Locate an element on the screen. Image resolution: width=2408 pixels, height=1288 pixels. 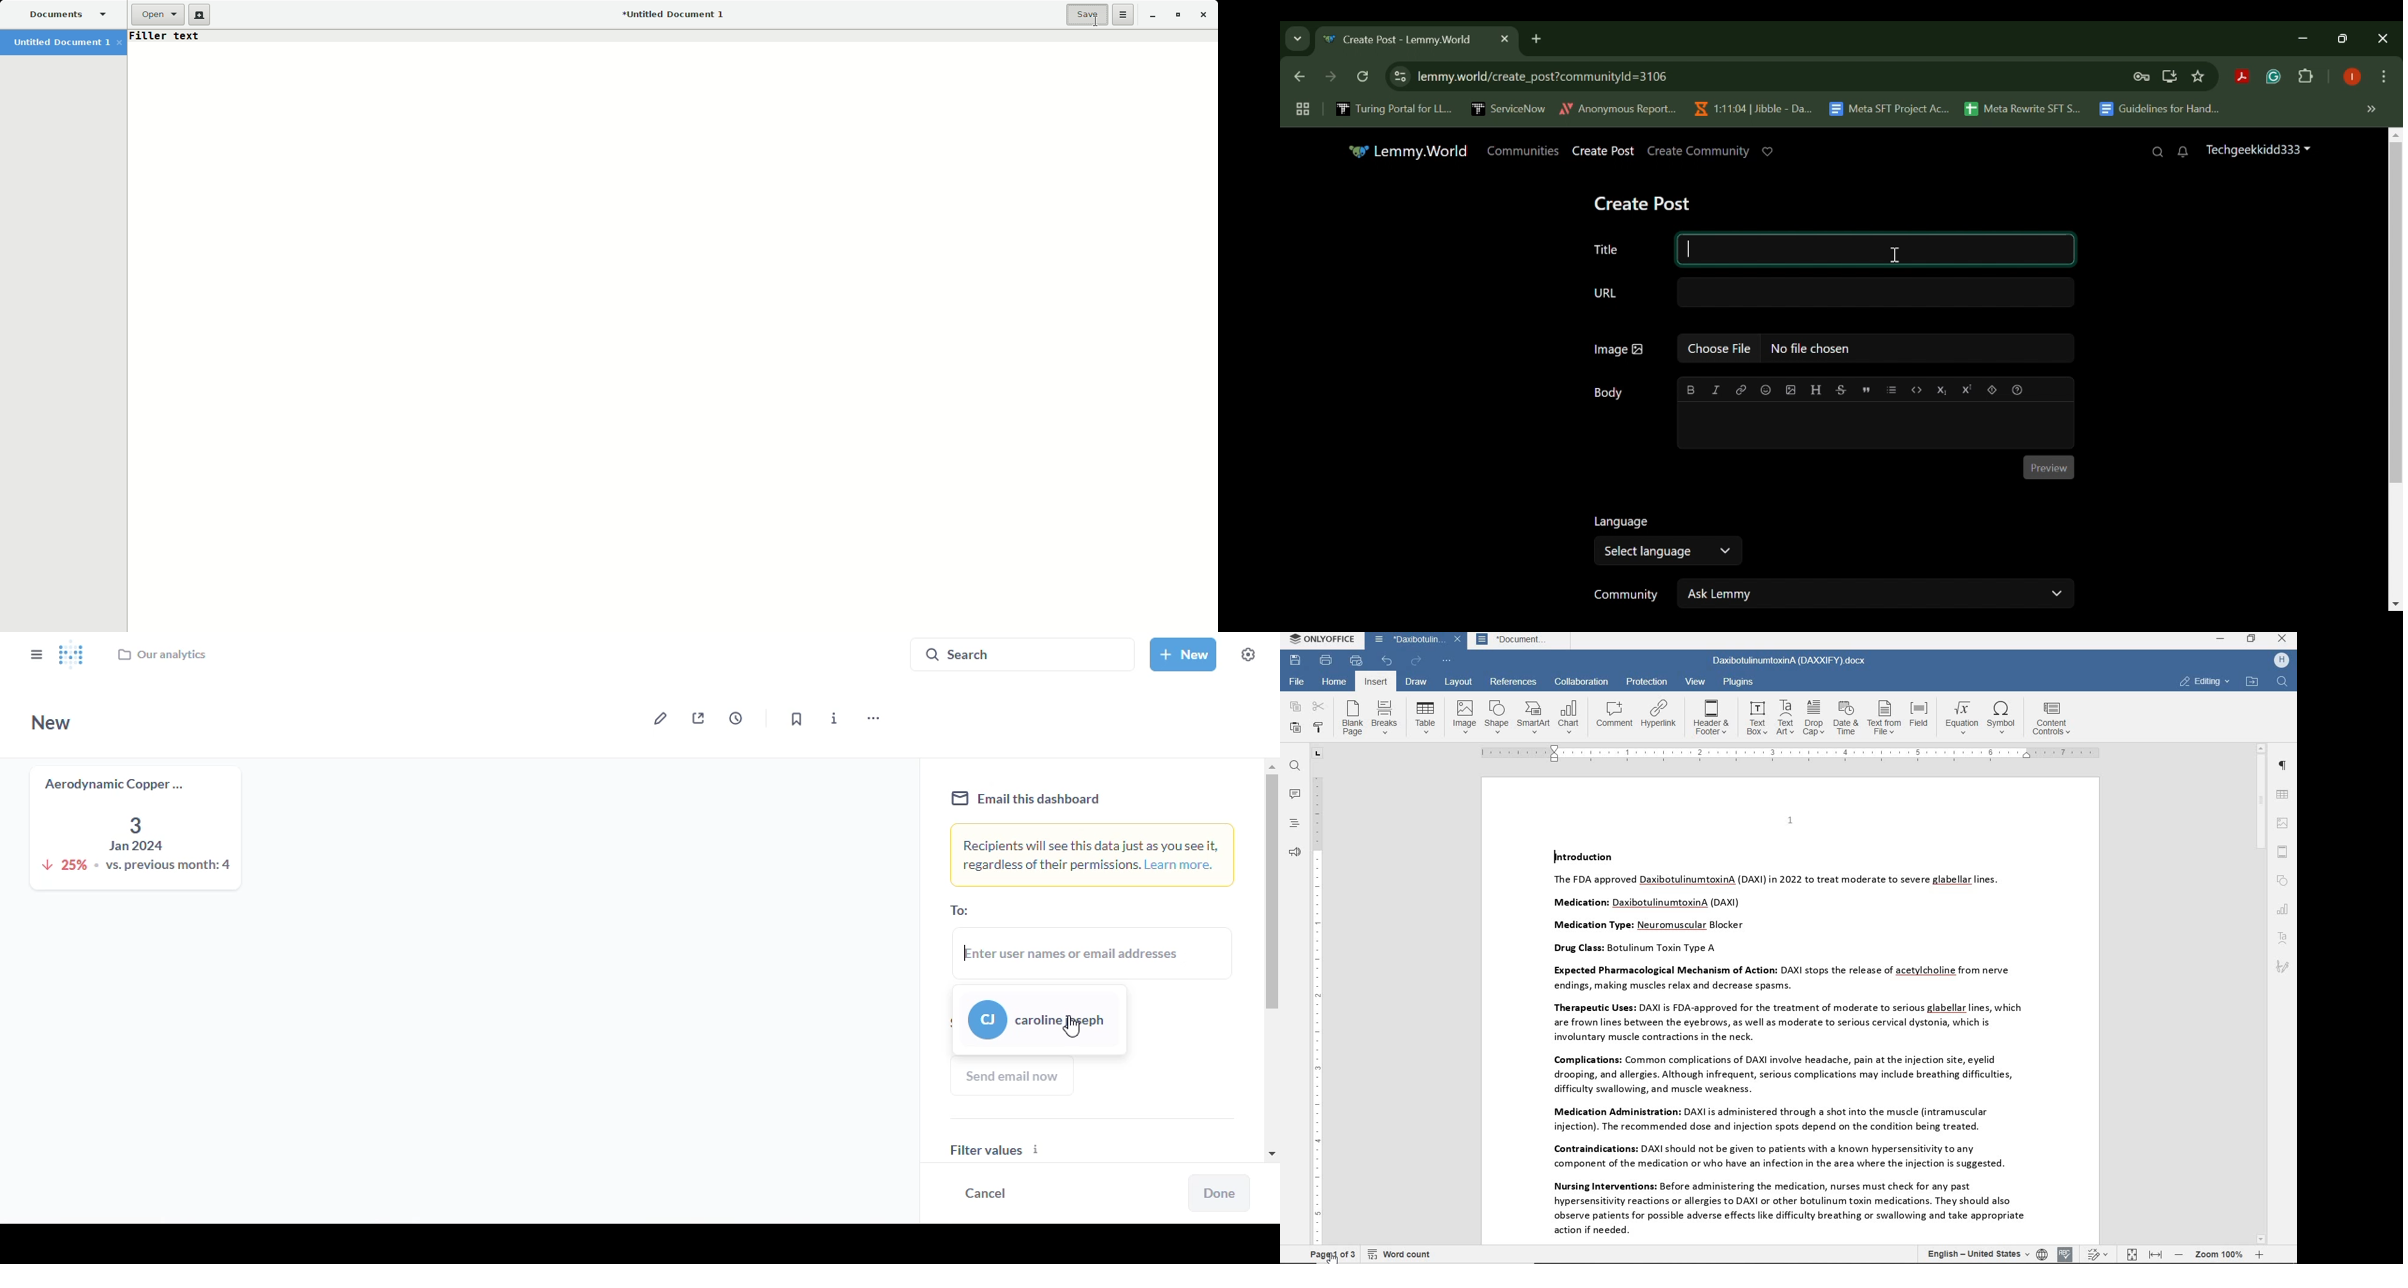
Minimize is located at coordinates (1150, 15).